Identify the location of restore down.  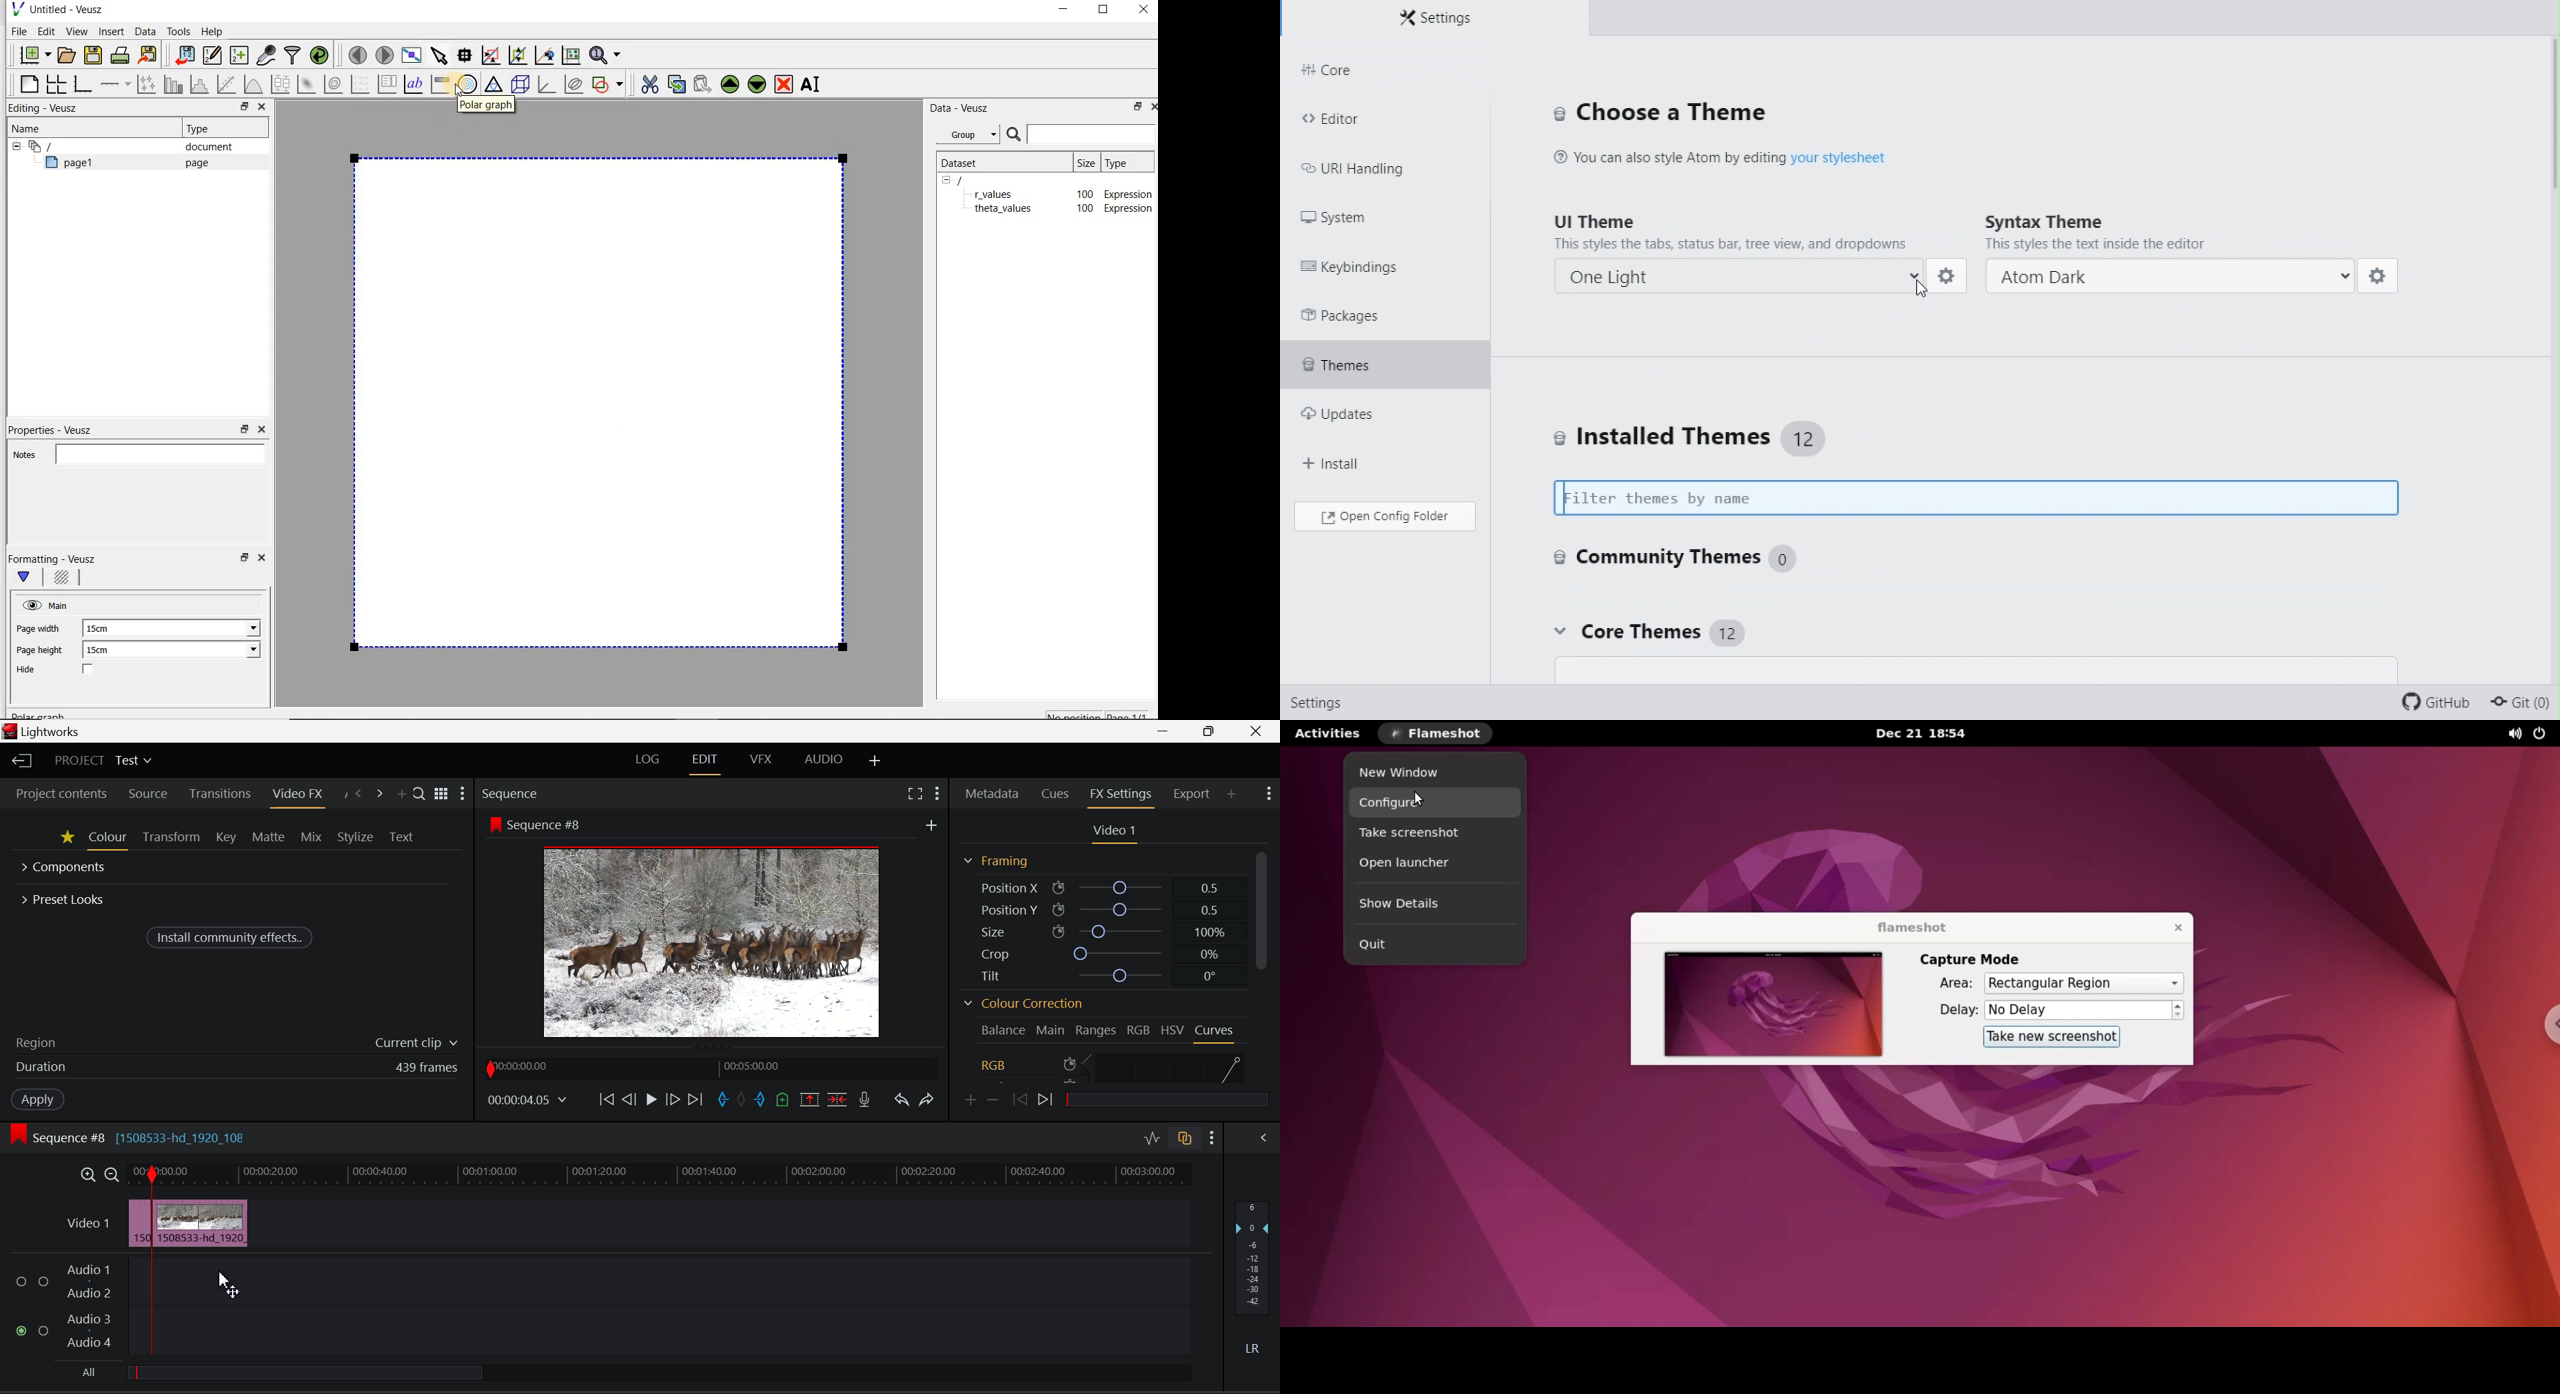
(245, 430).